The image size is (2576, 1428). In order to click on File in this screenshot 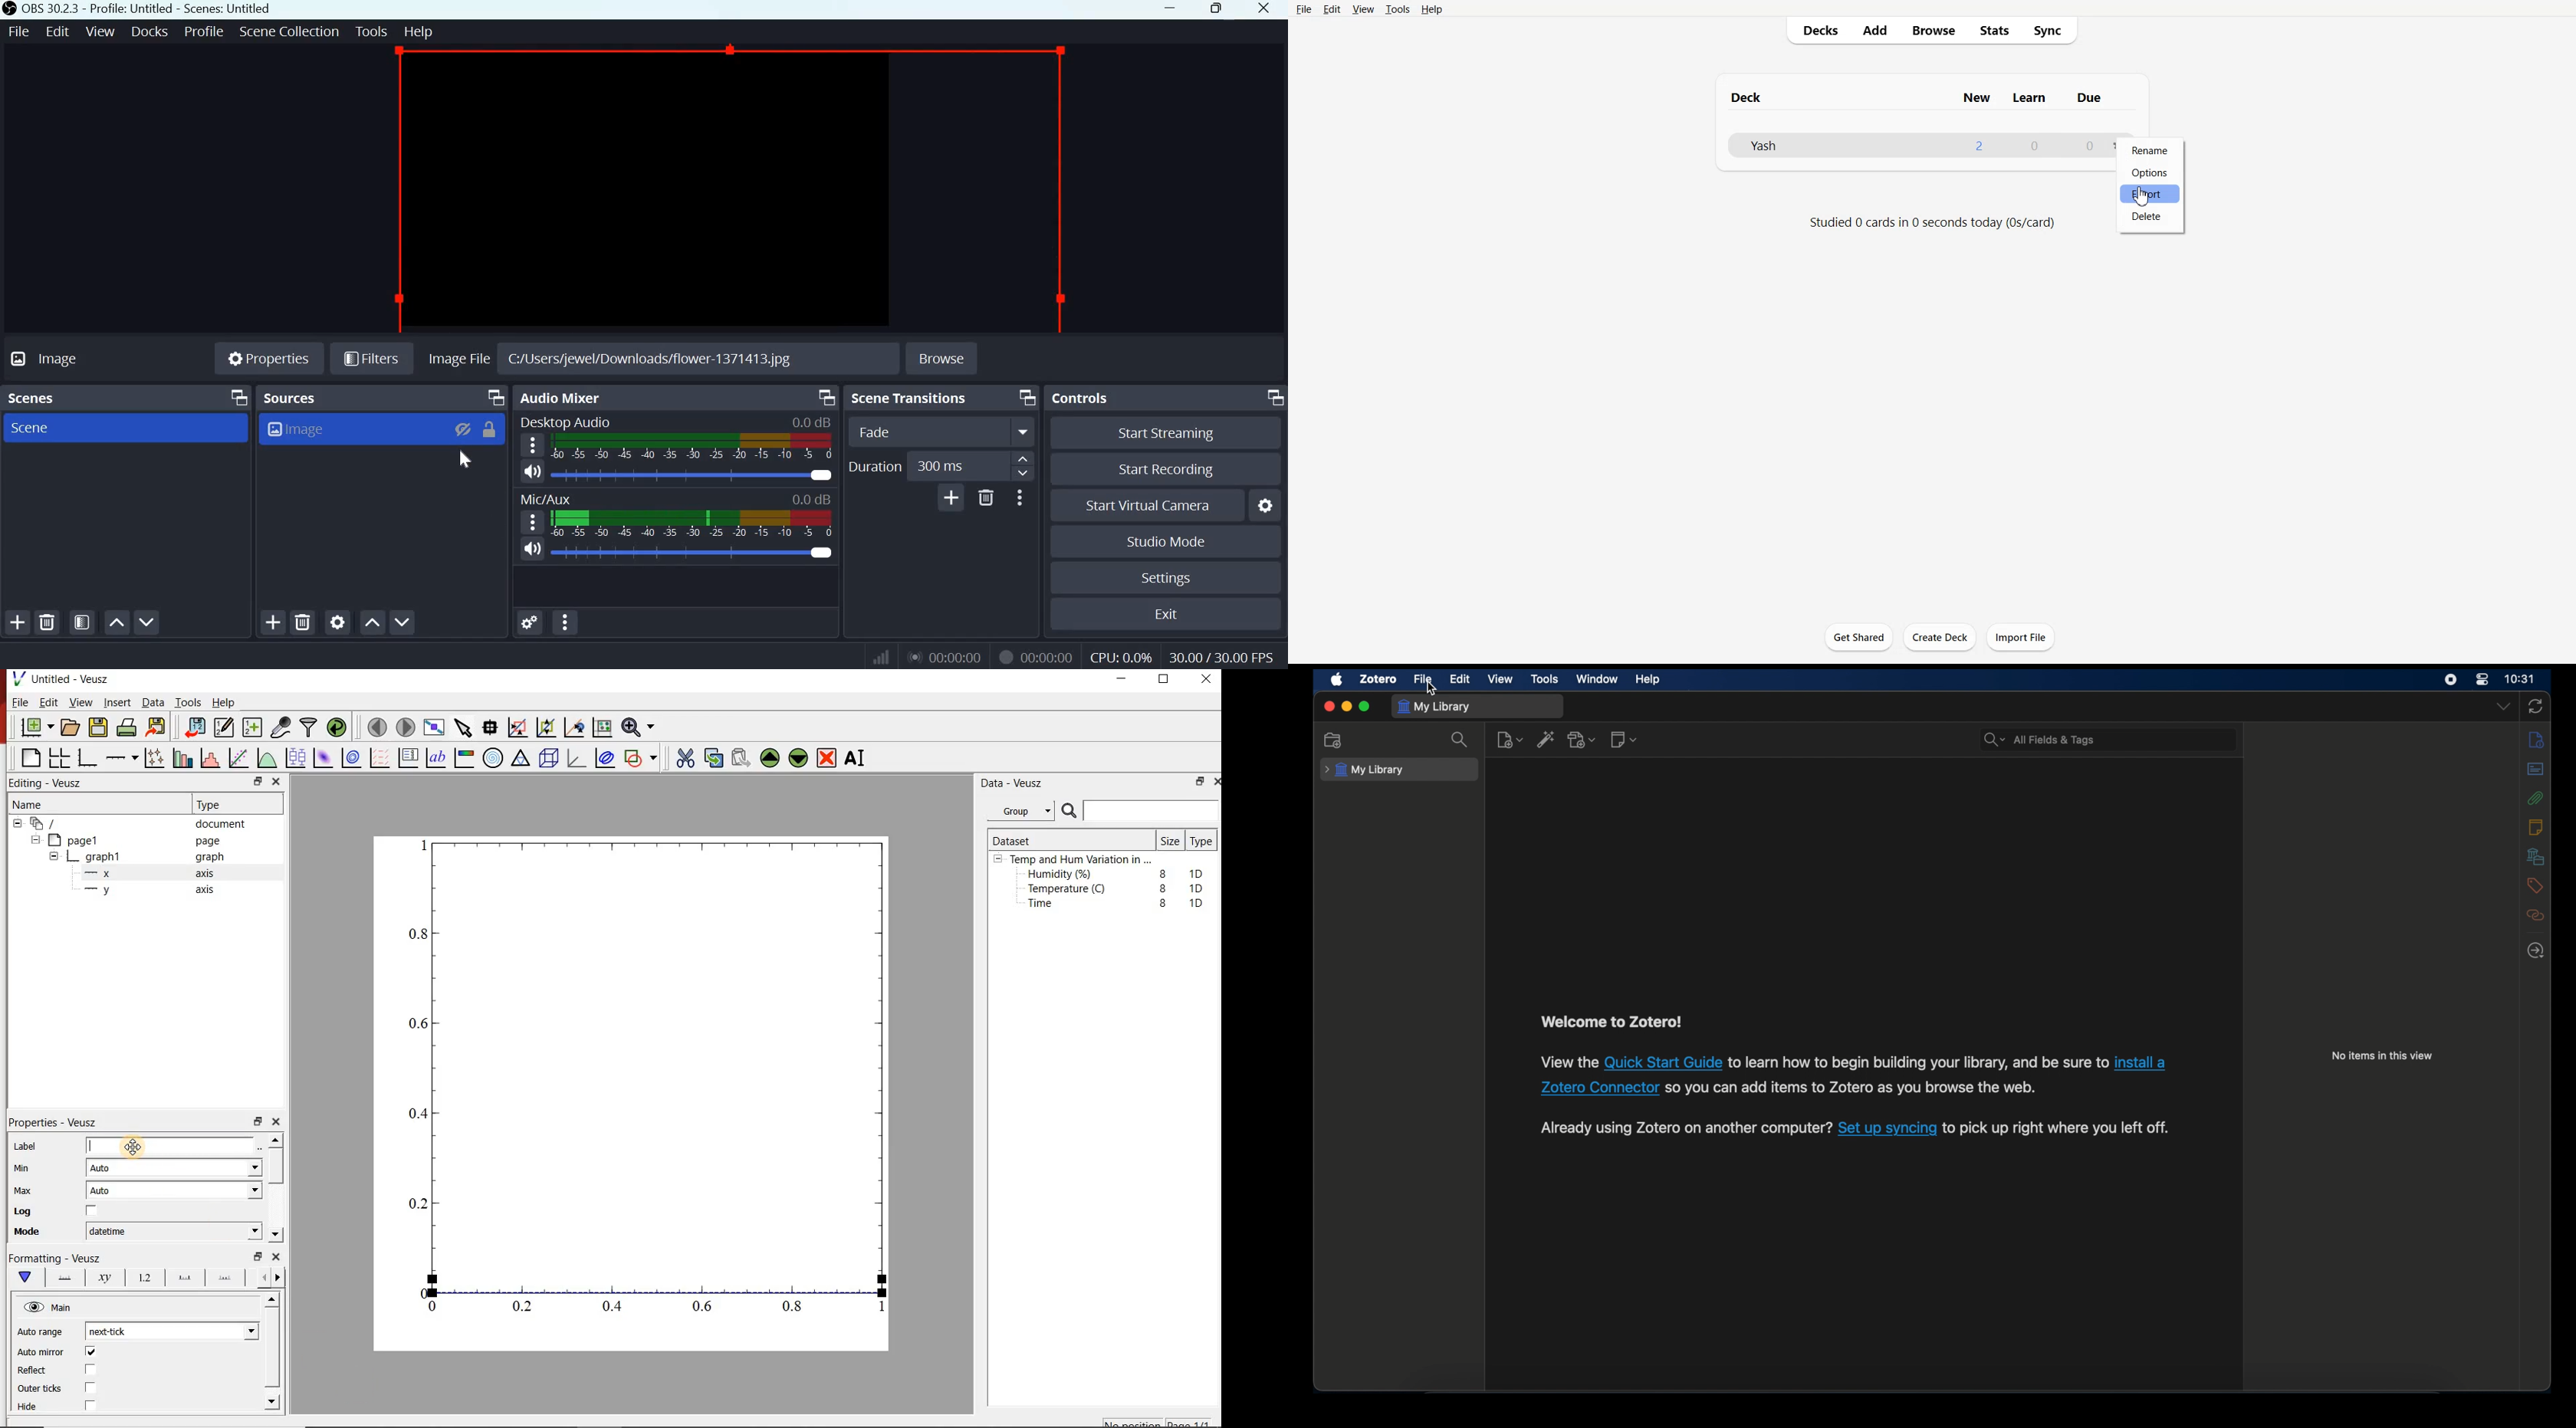, I will do `click(1304, 10)`.